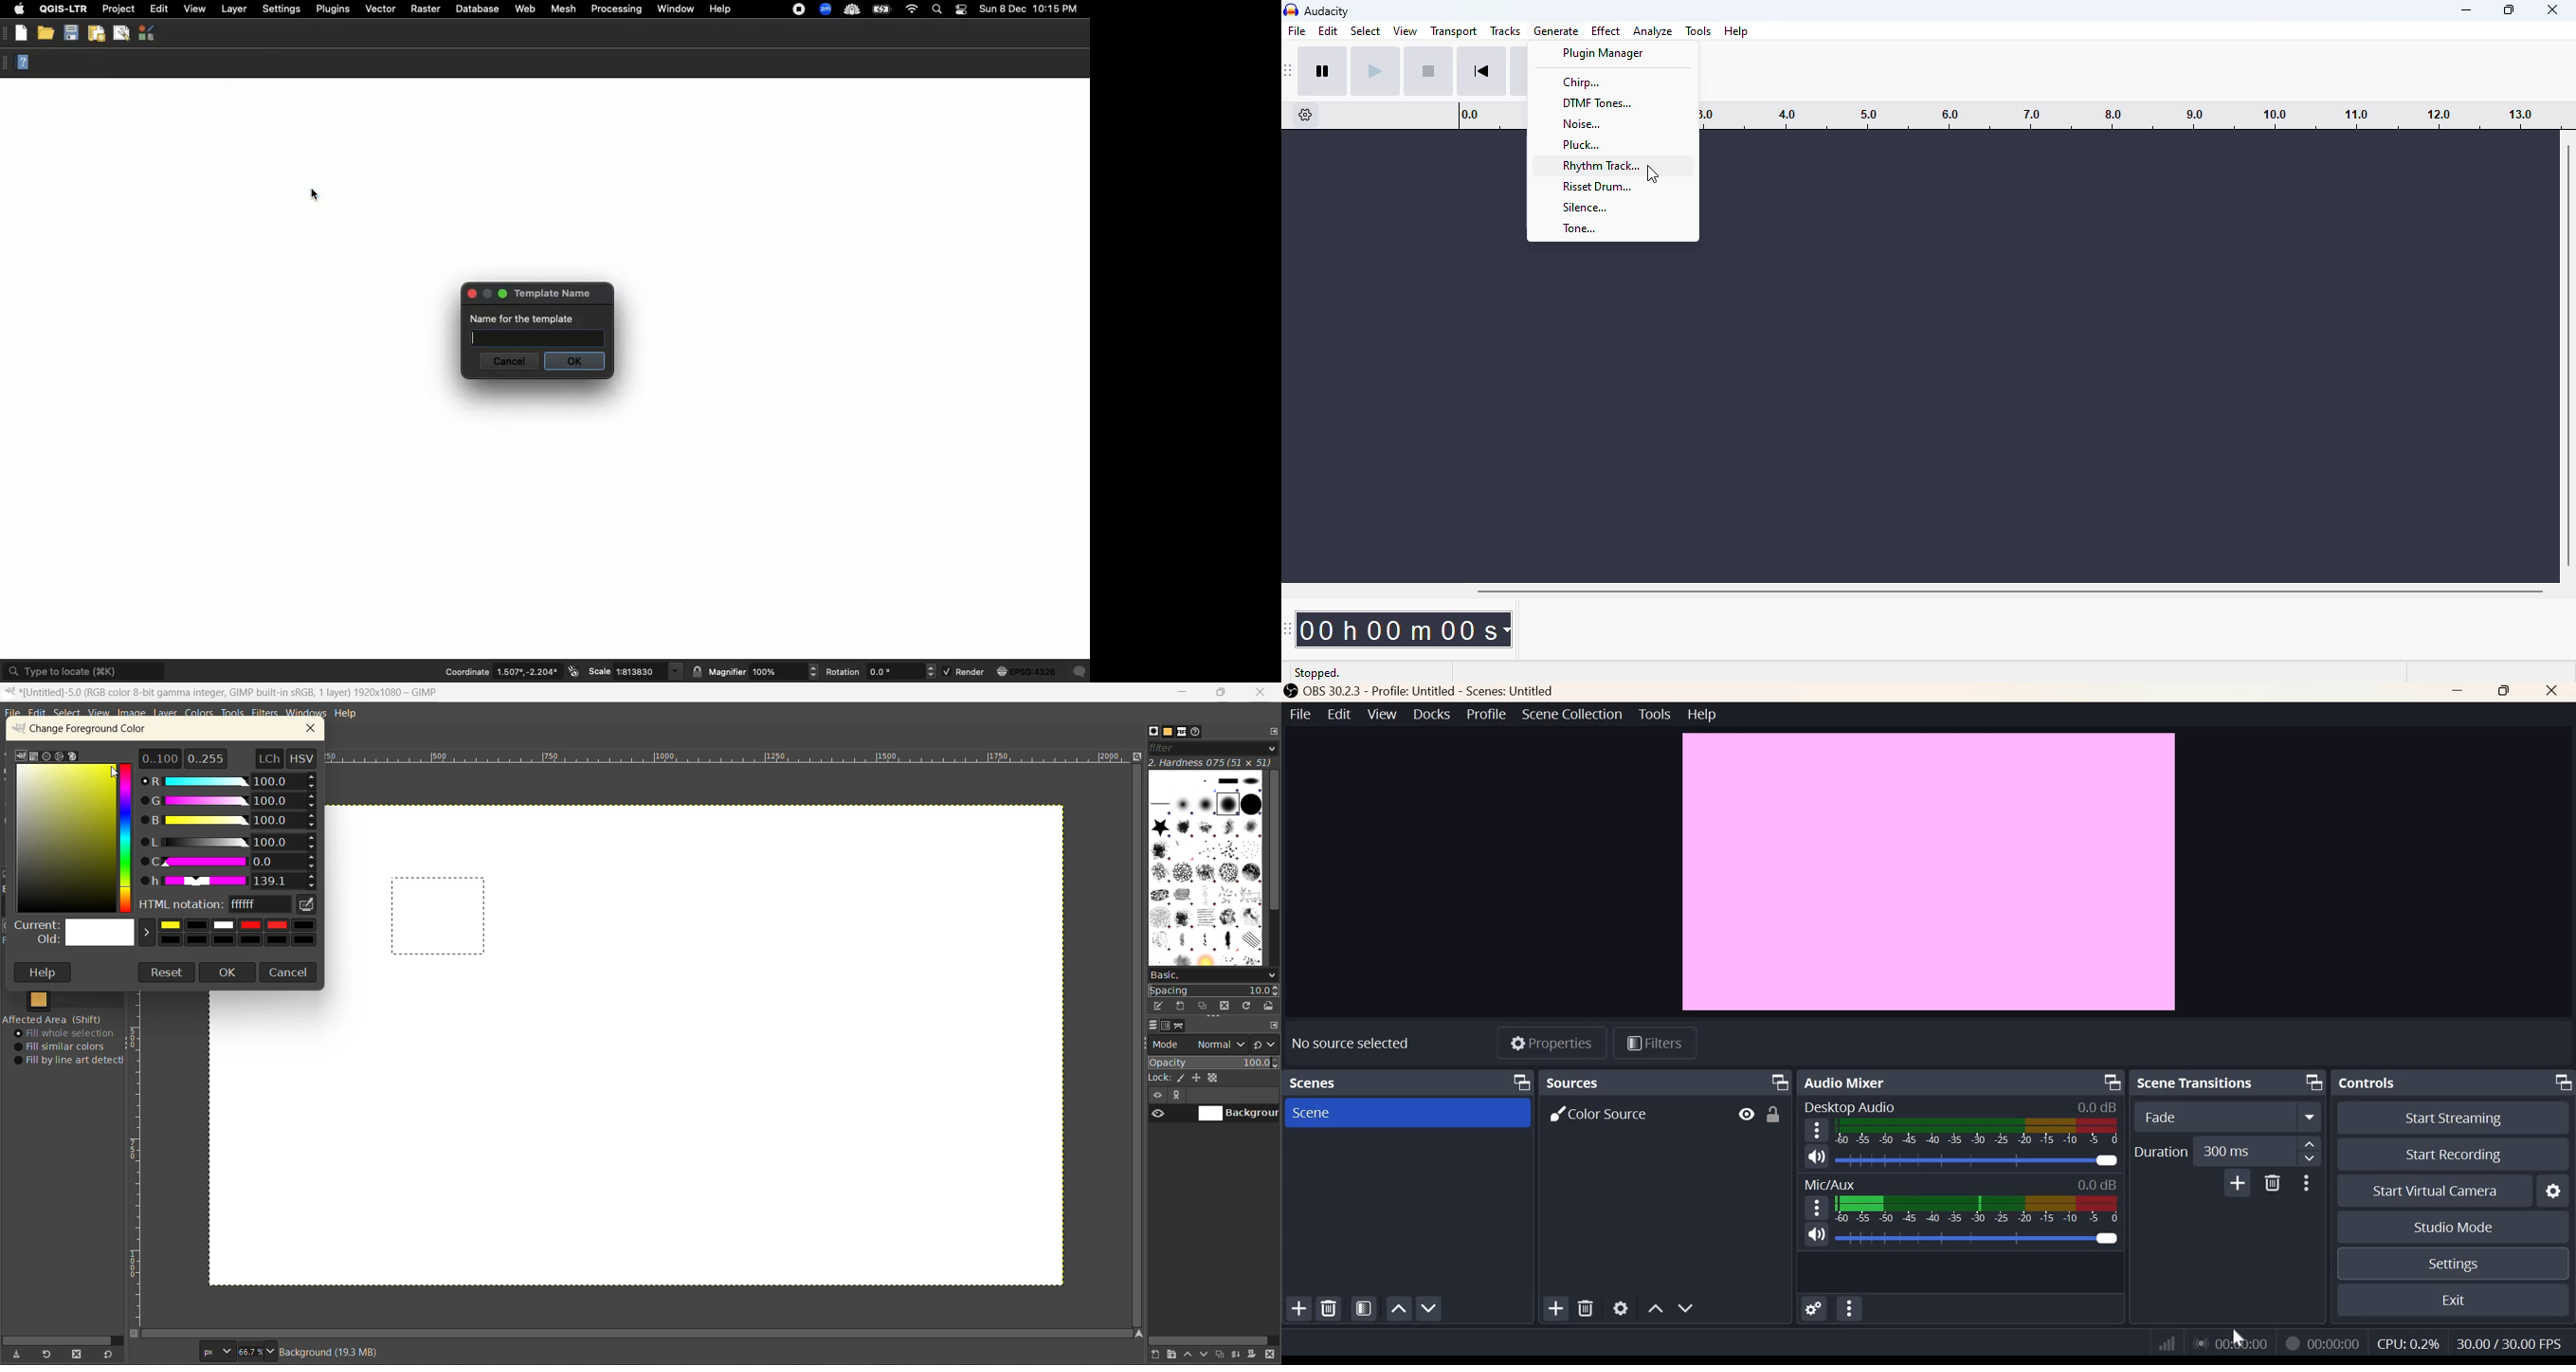  I want to click on transport, so click(1453, 31).